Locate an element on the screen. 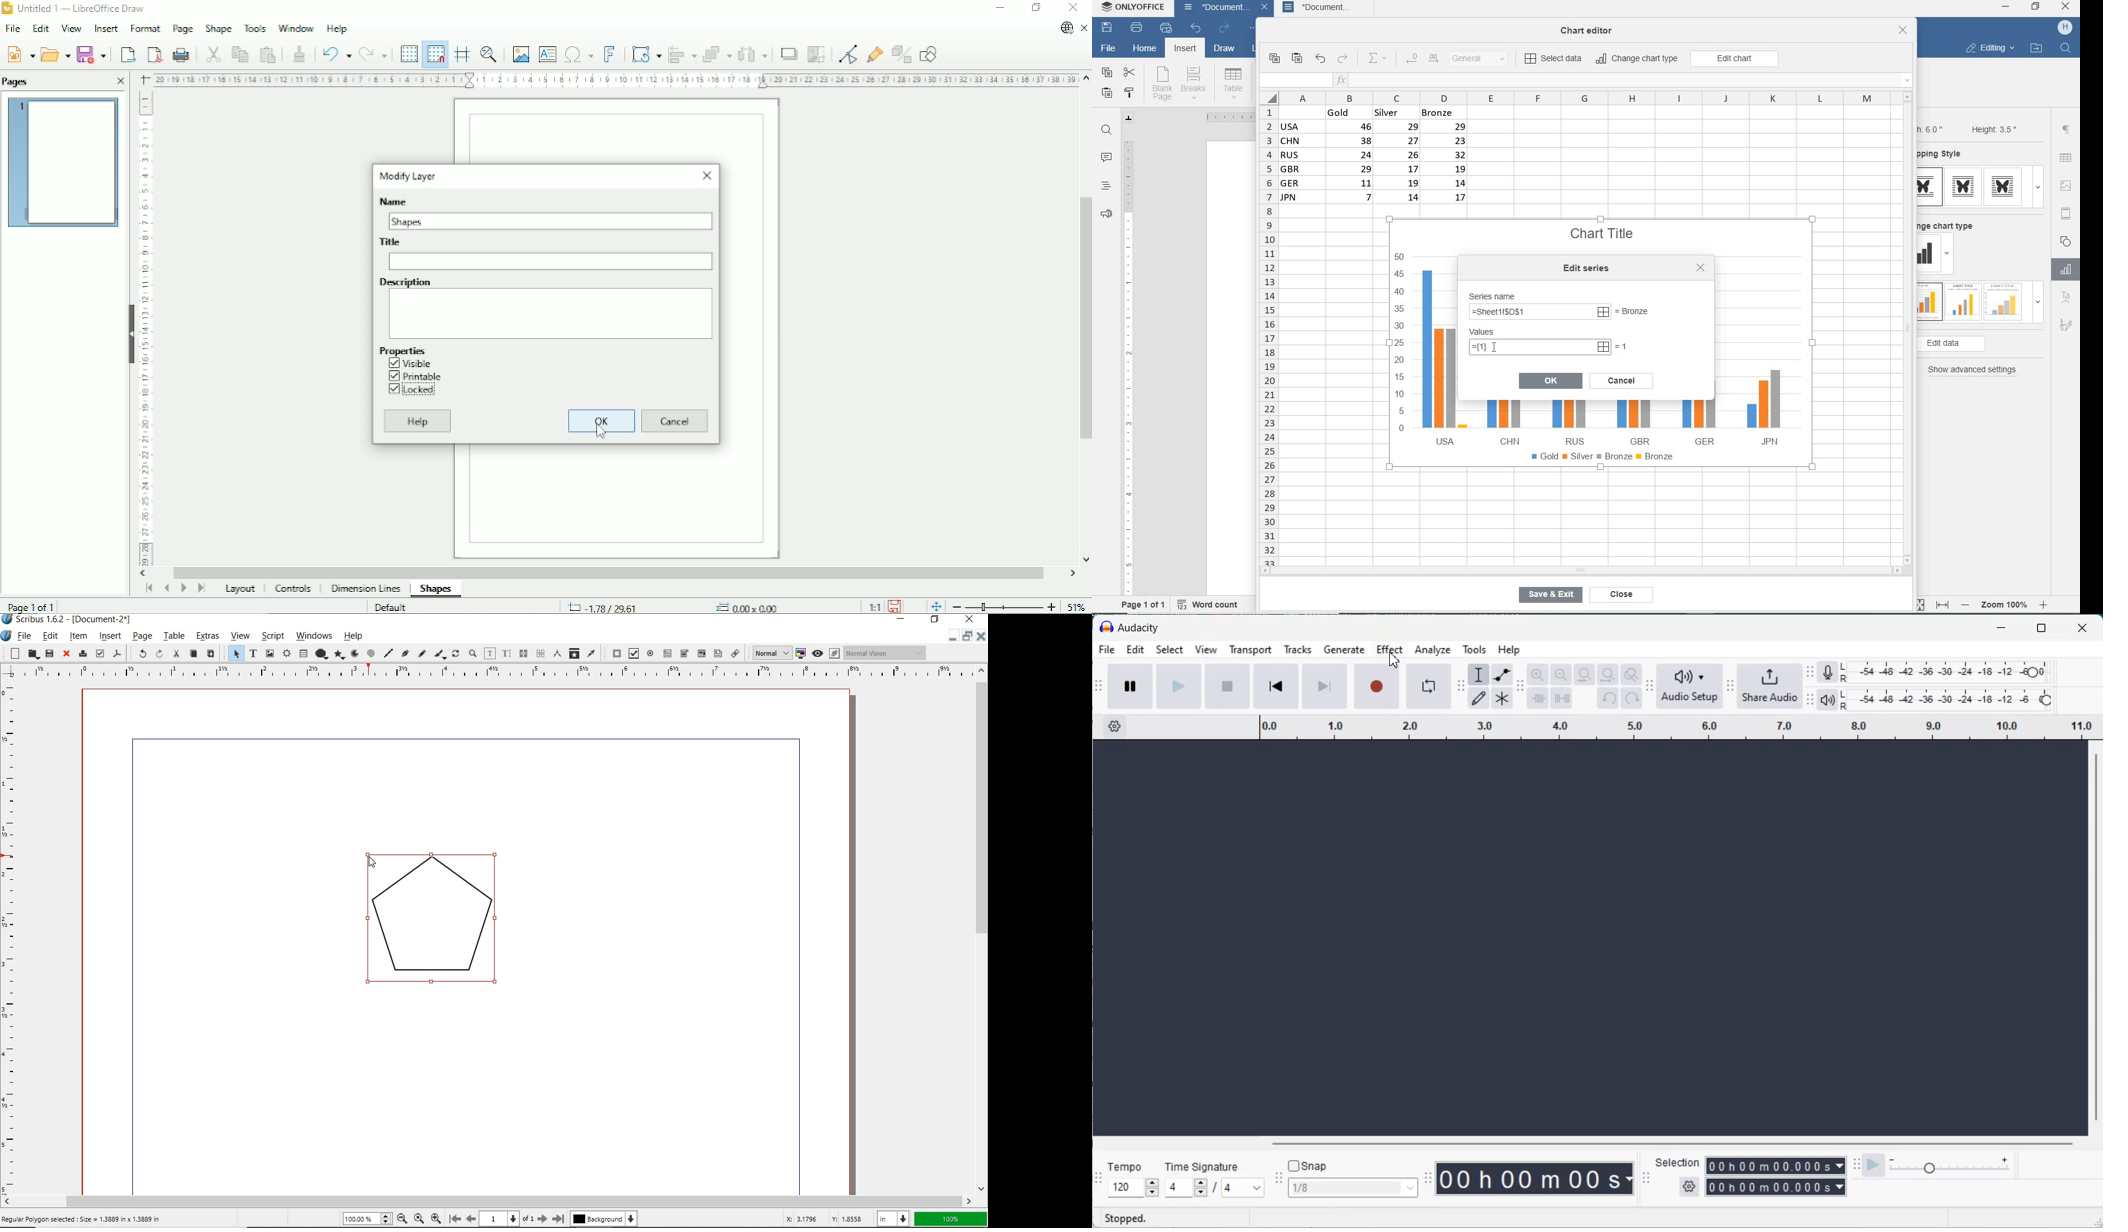  redo  is located at coordinates (1343, 59).